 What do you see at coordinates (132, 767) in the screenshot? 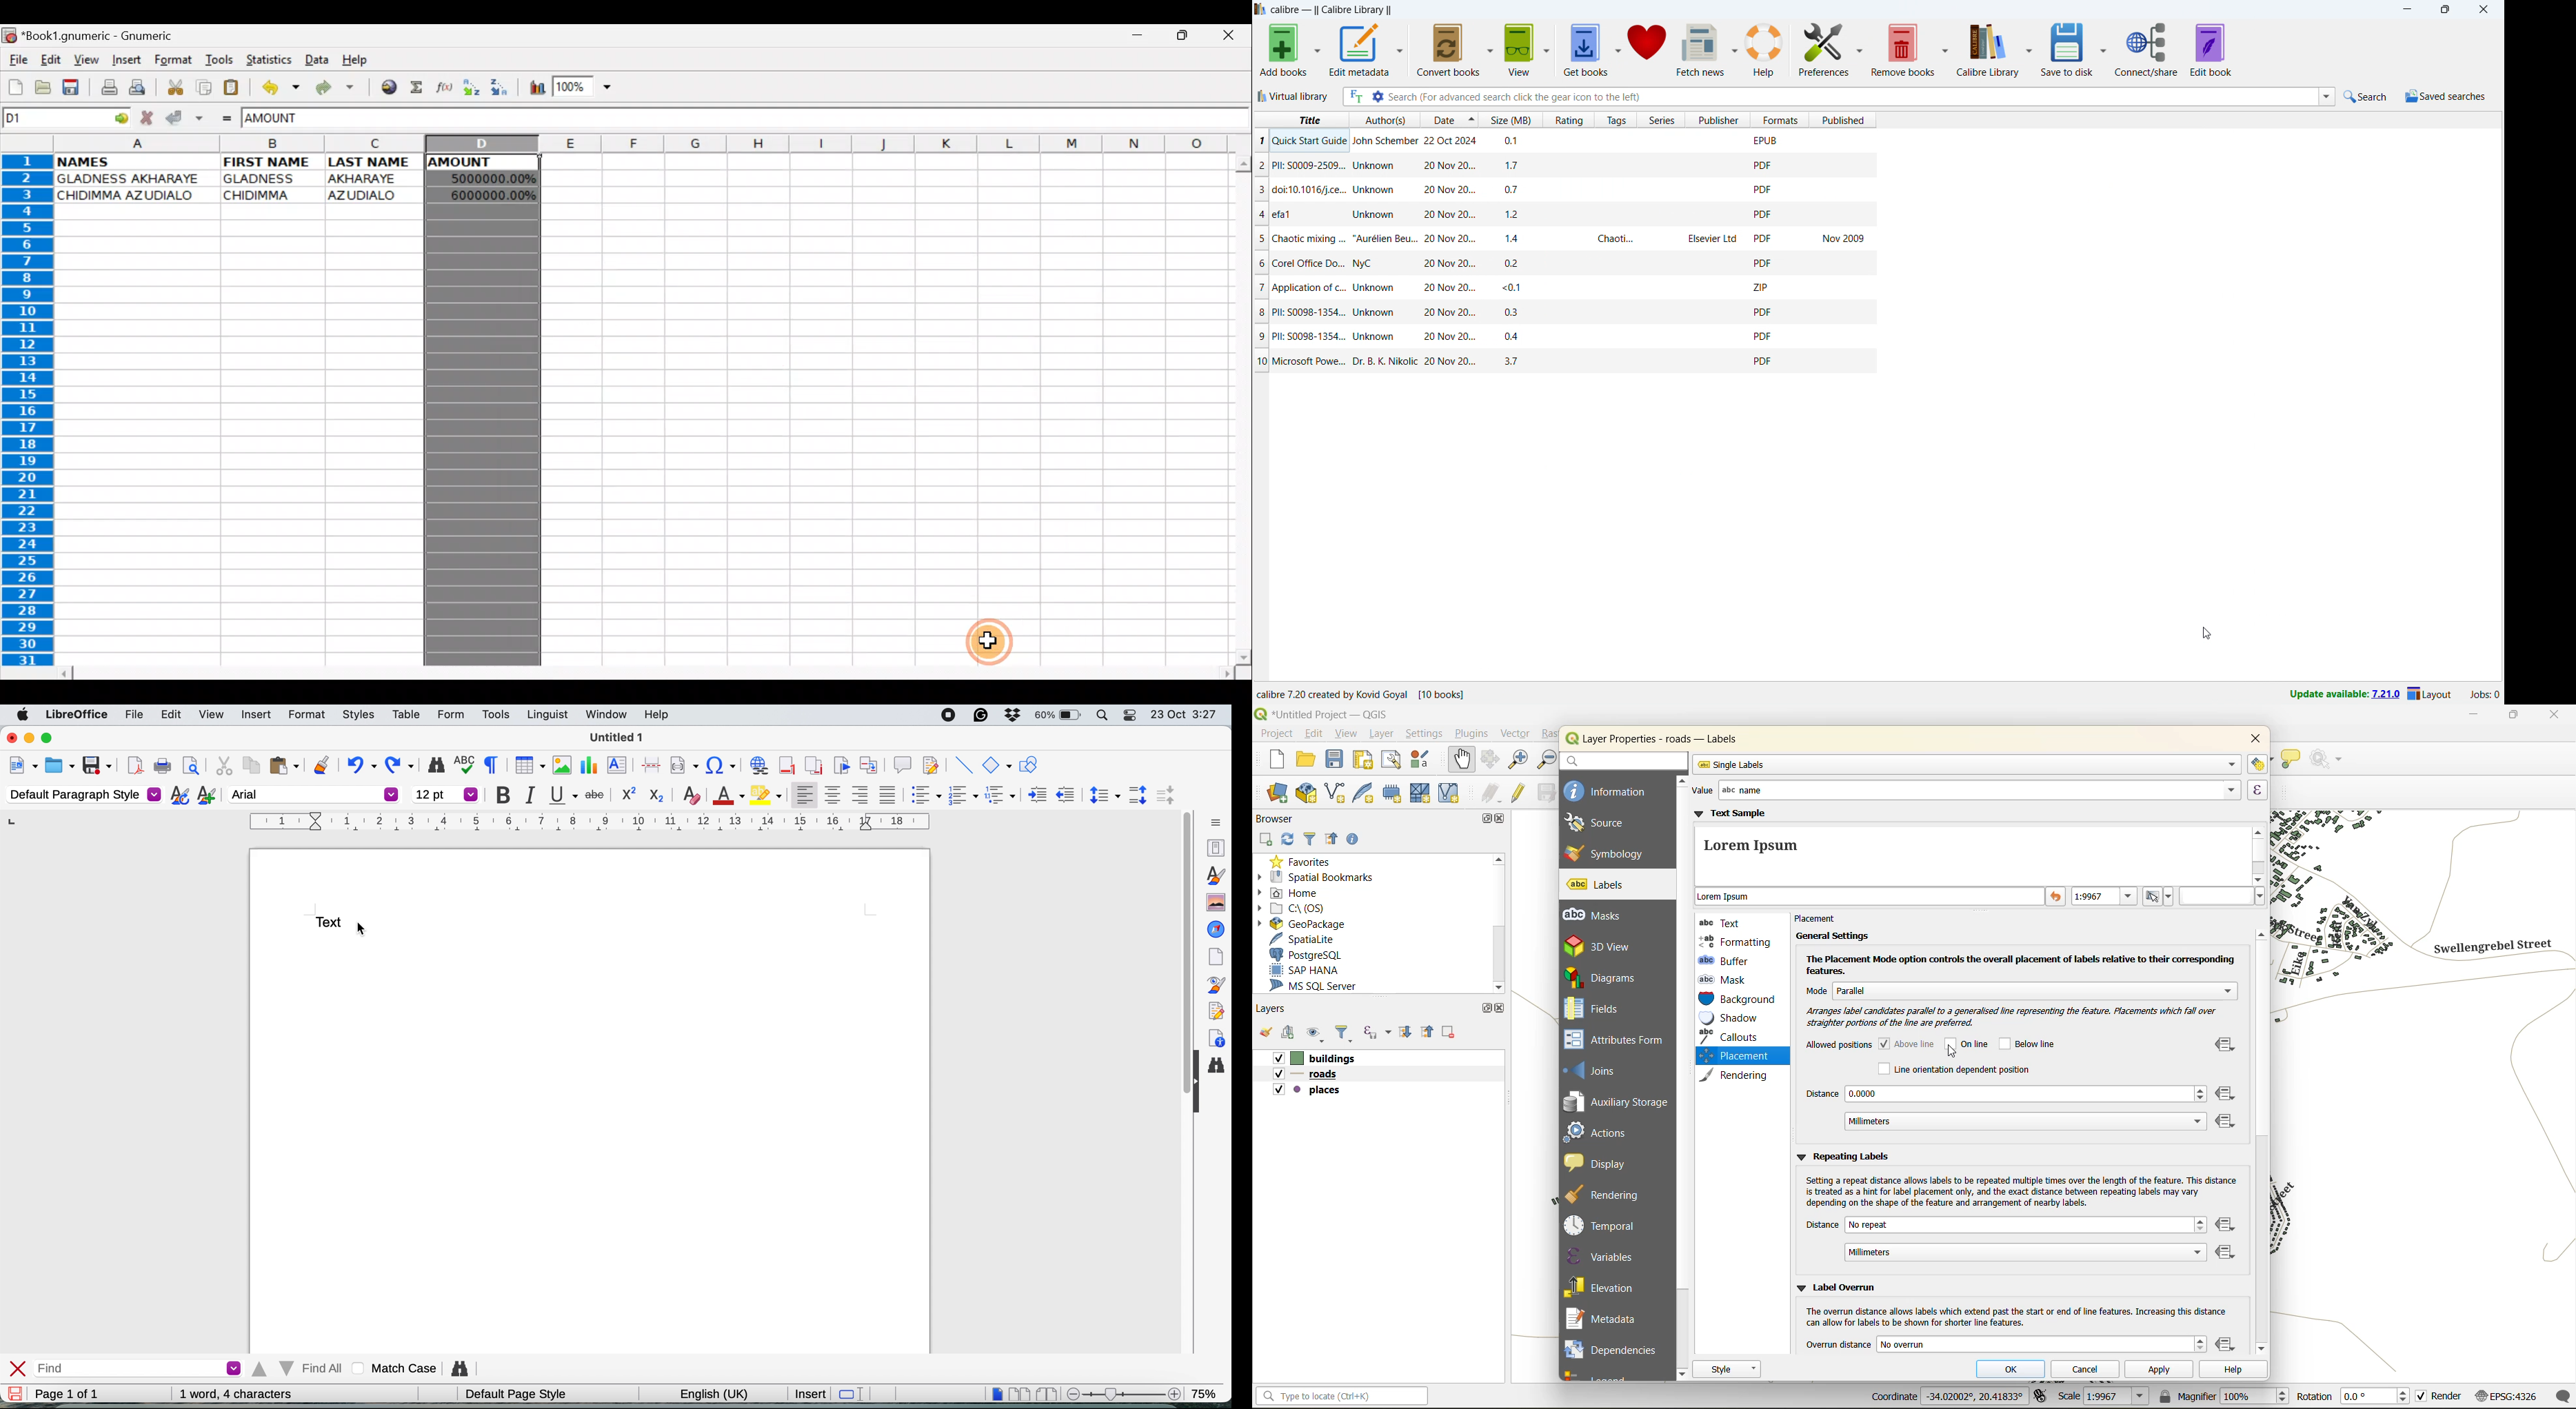
I see `export as pdf` at bounding box center [132, 767].